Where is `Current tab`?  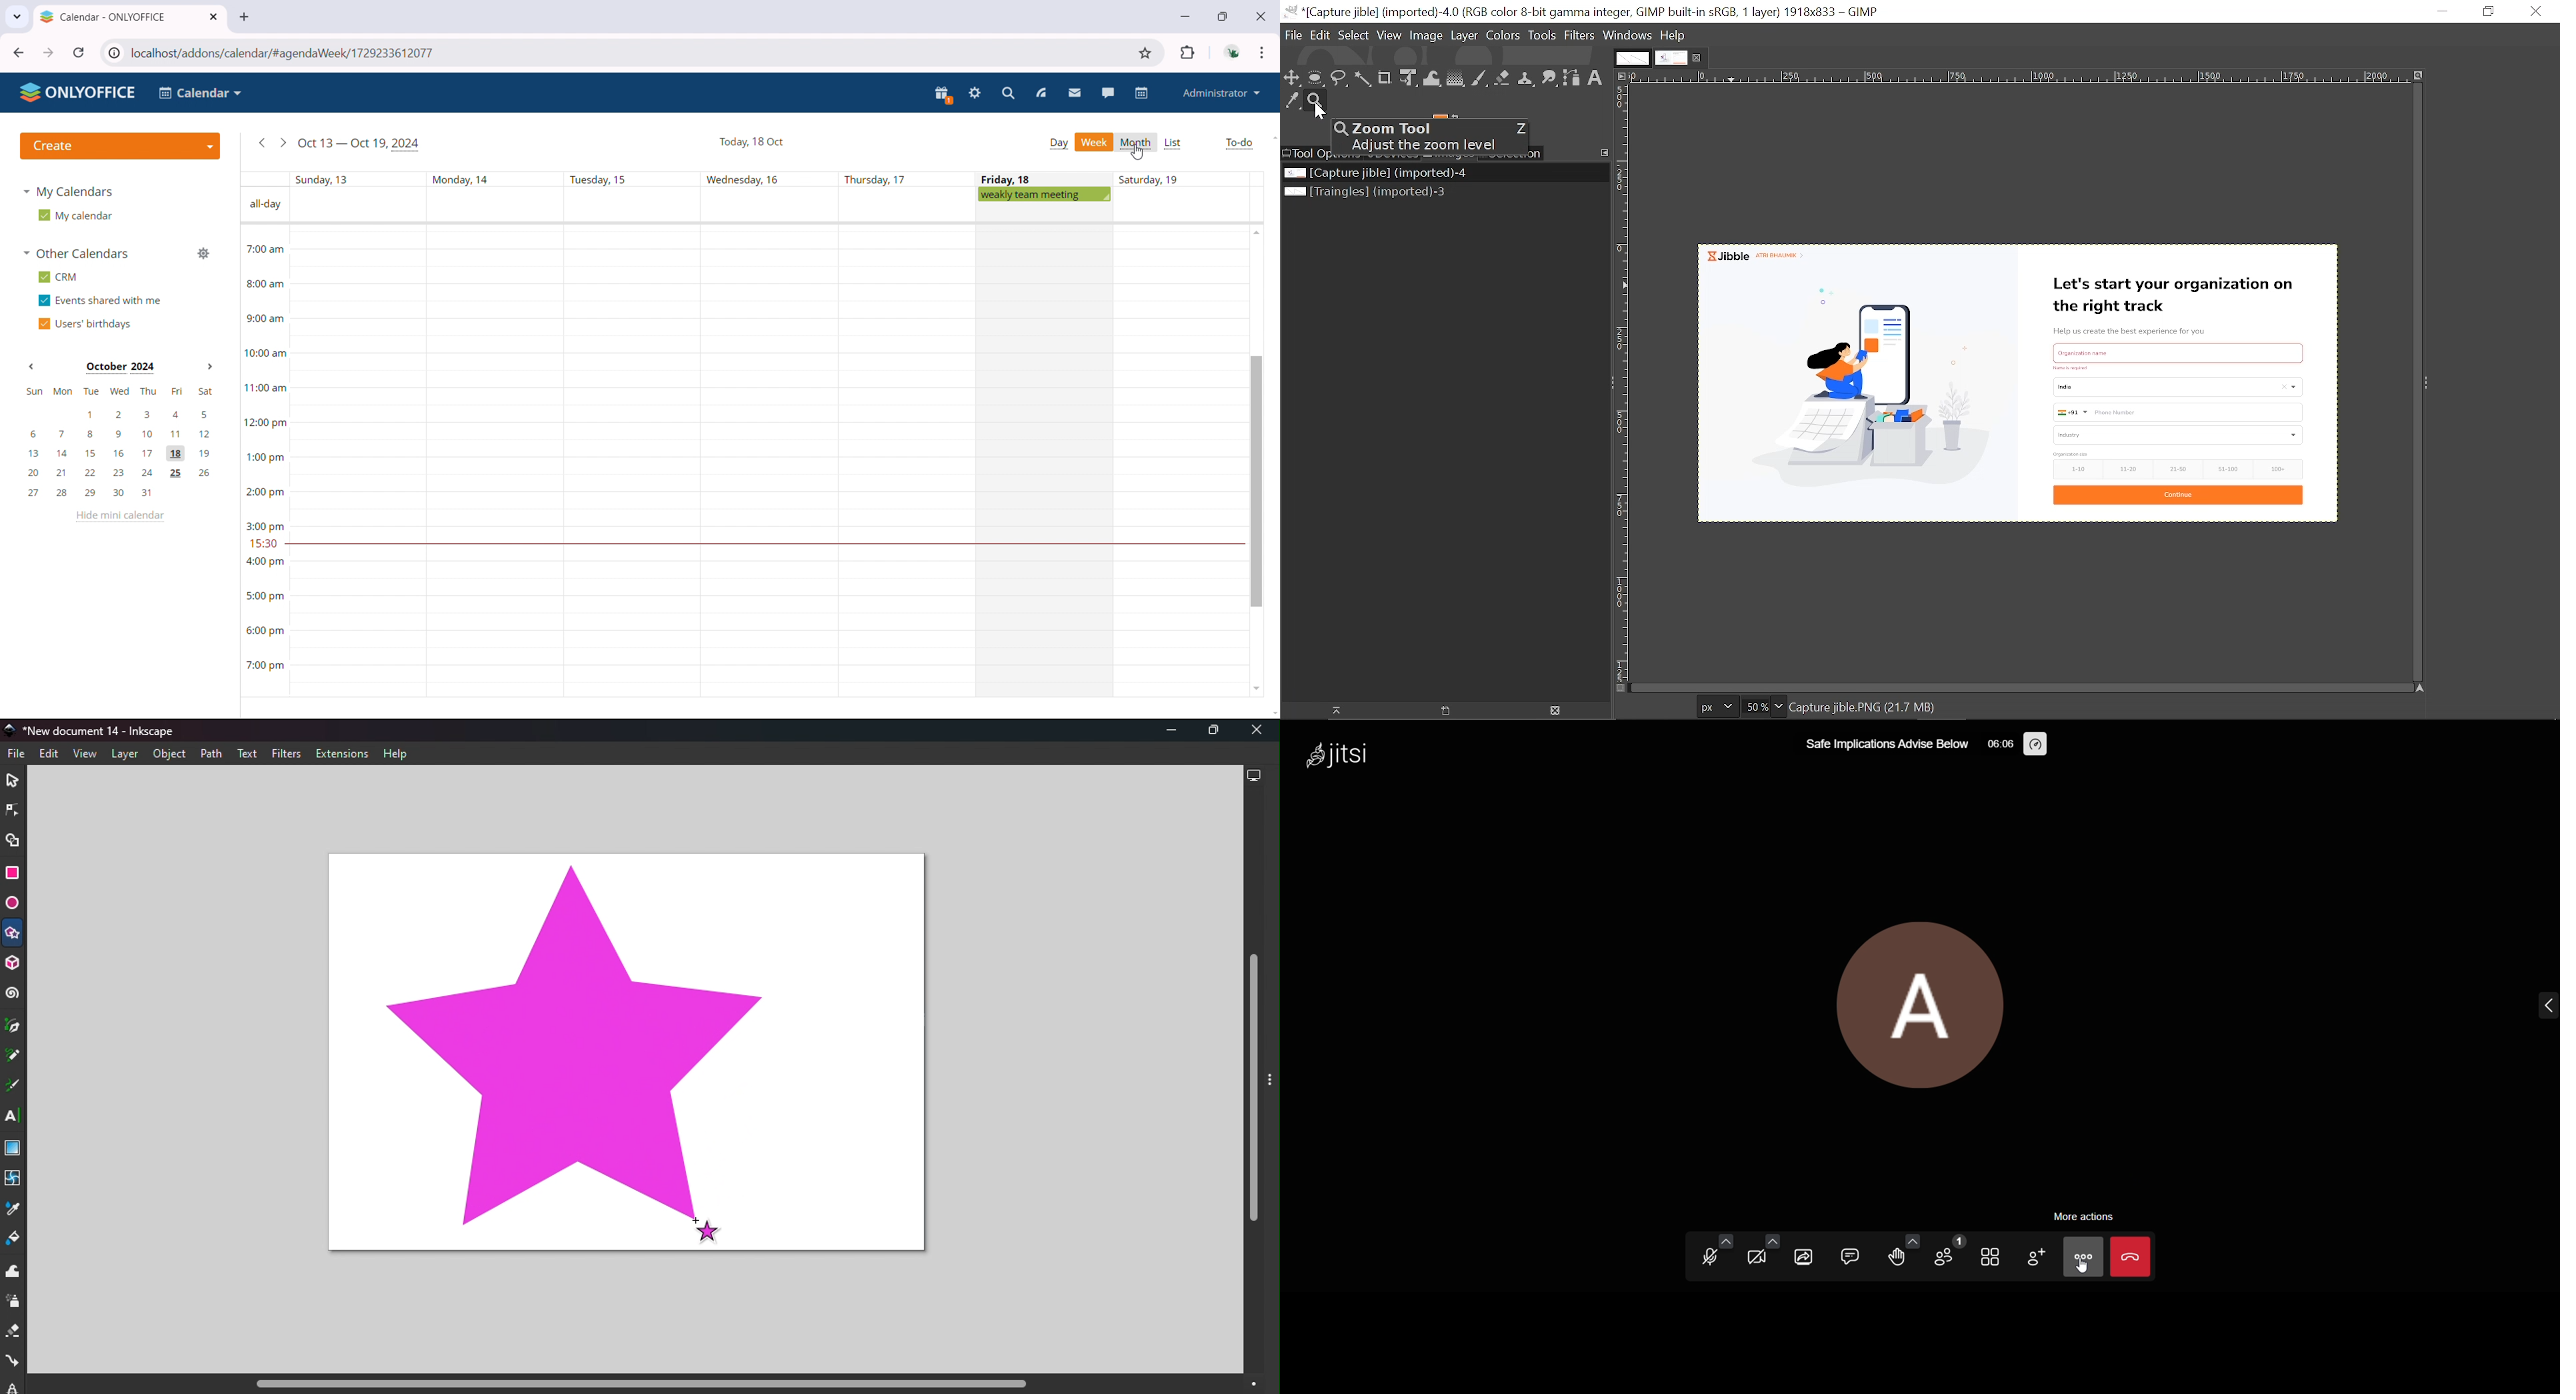
Current tab is located at coordinates (1671, 59).